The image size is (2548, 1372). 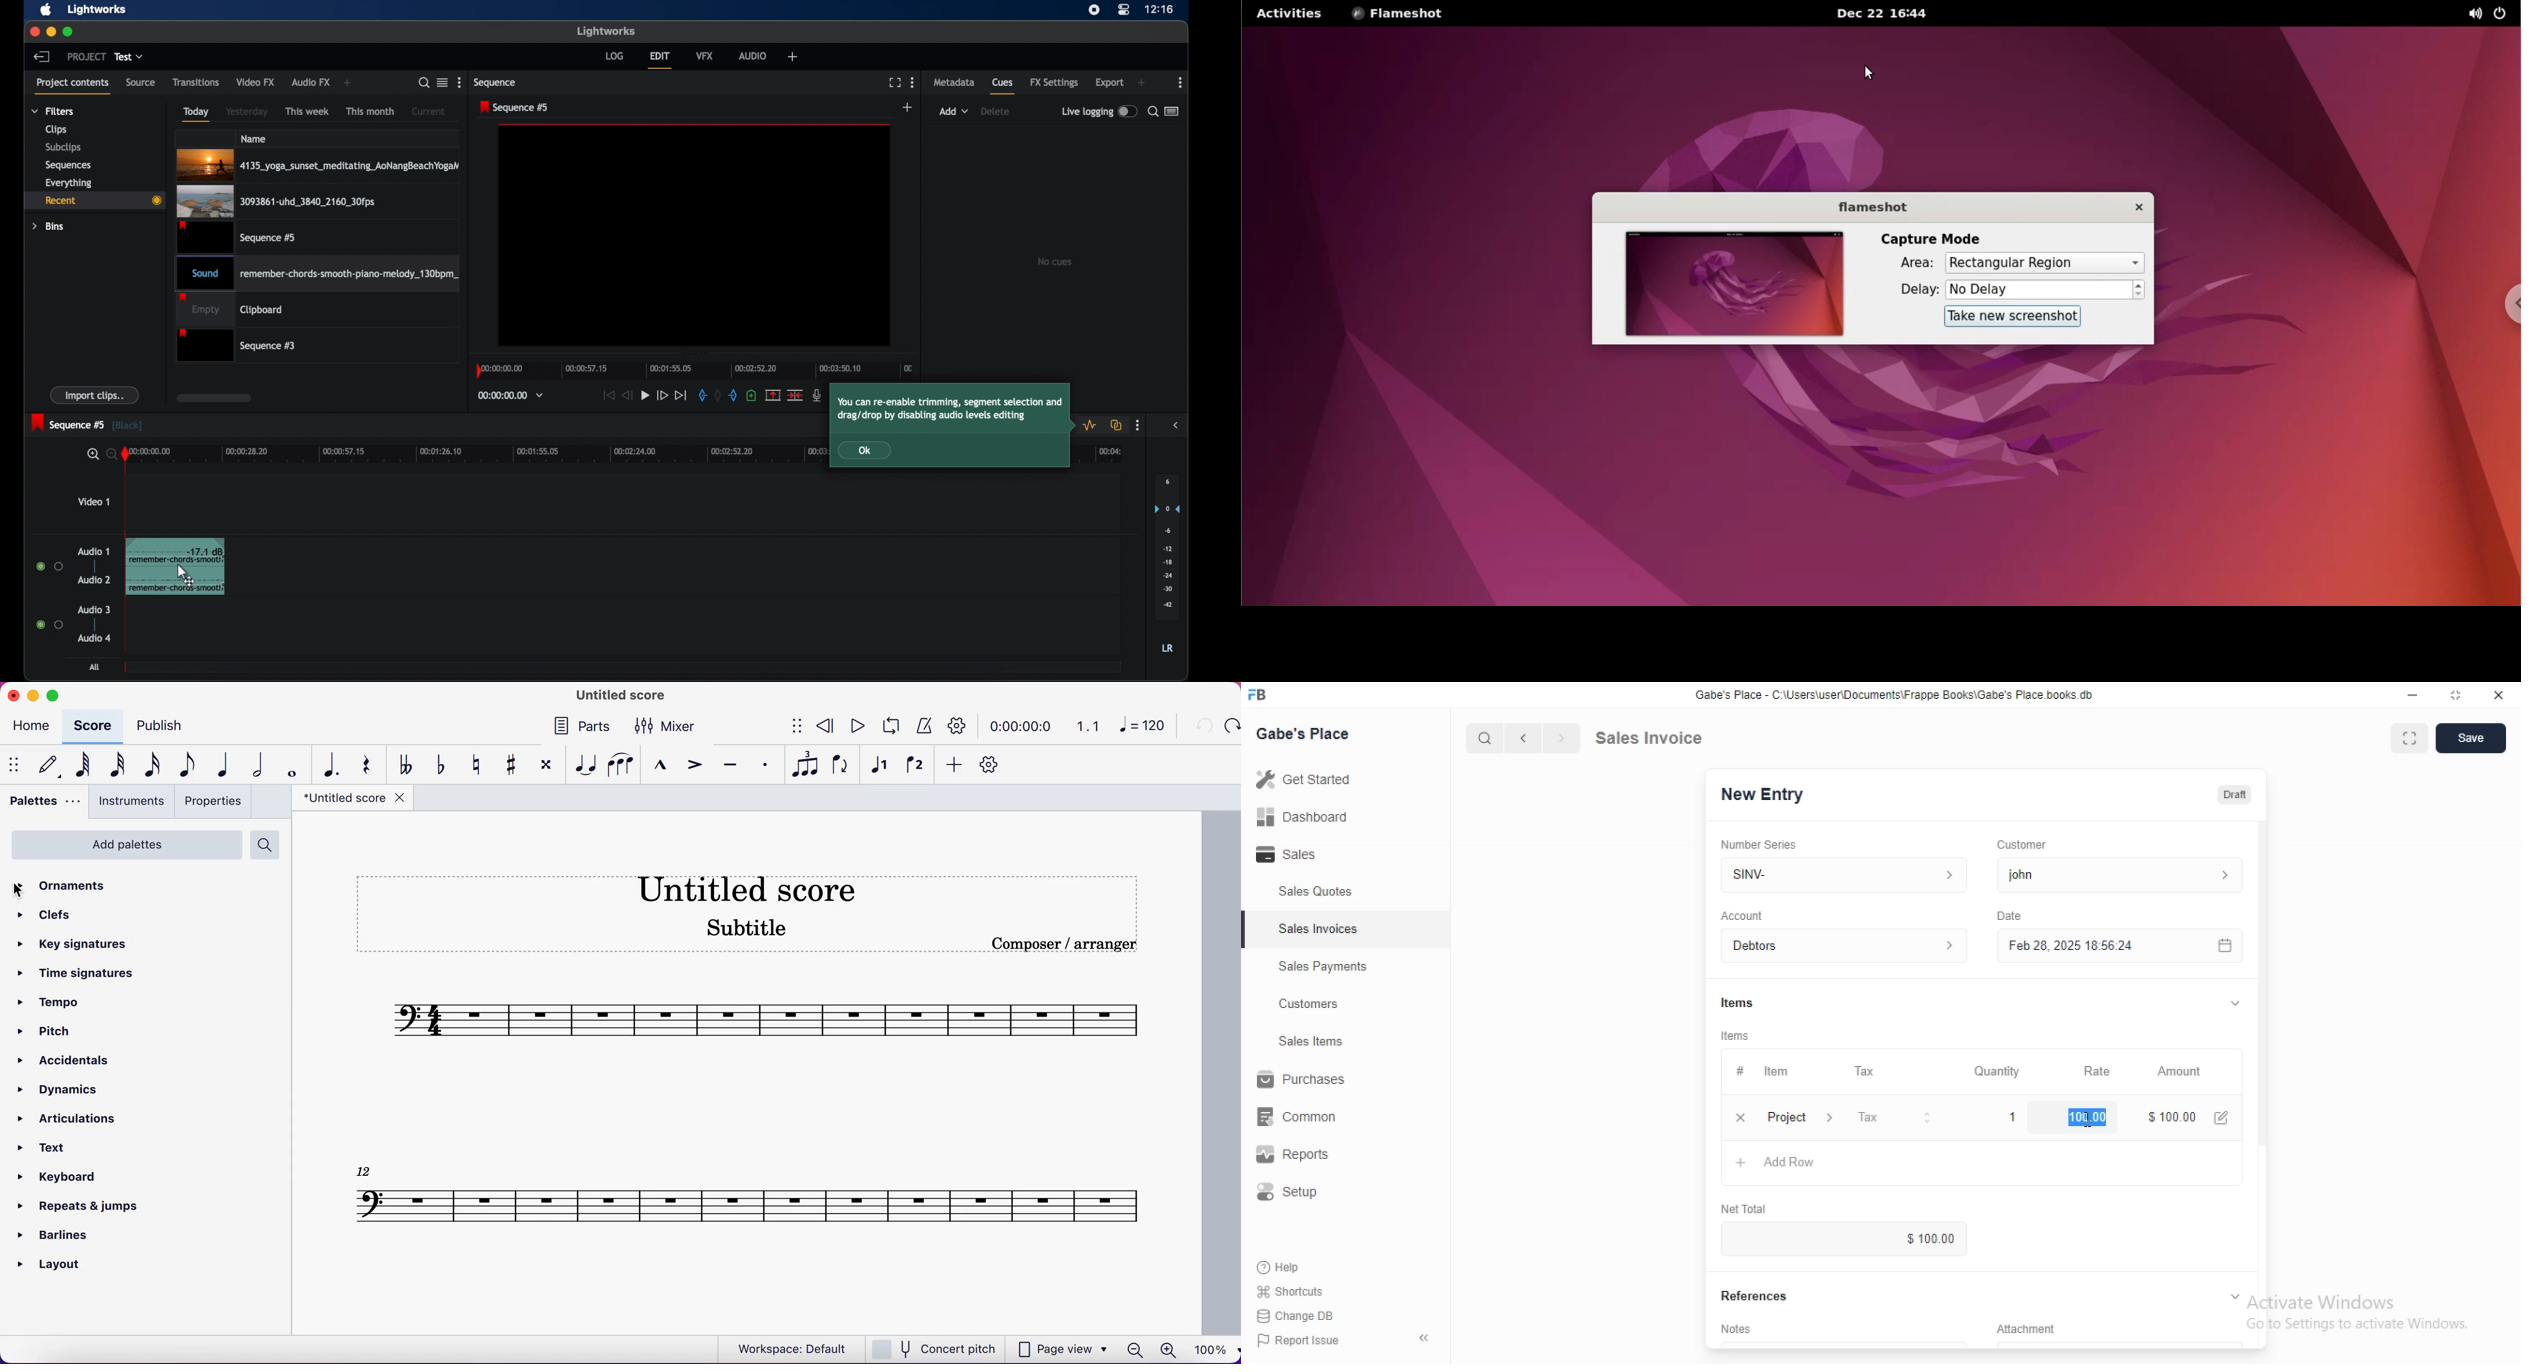 I want to click on Sales Payments, so click(x=1318, y=967).